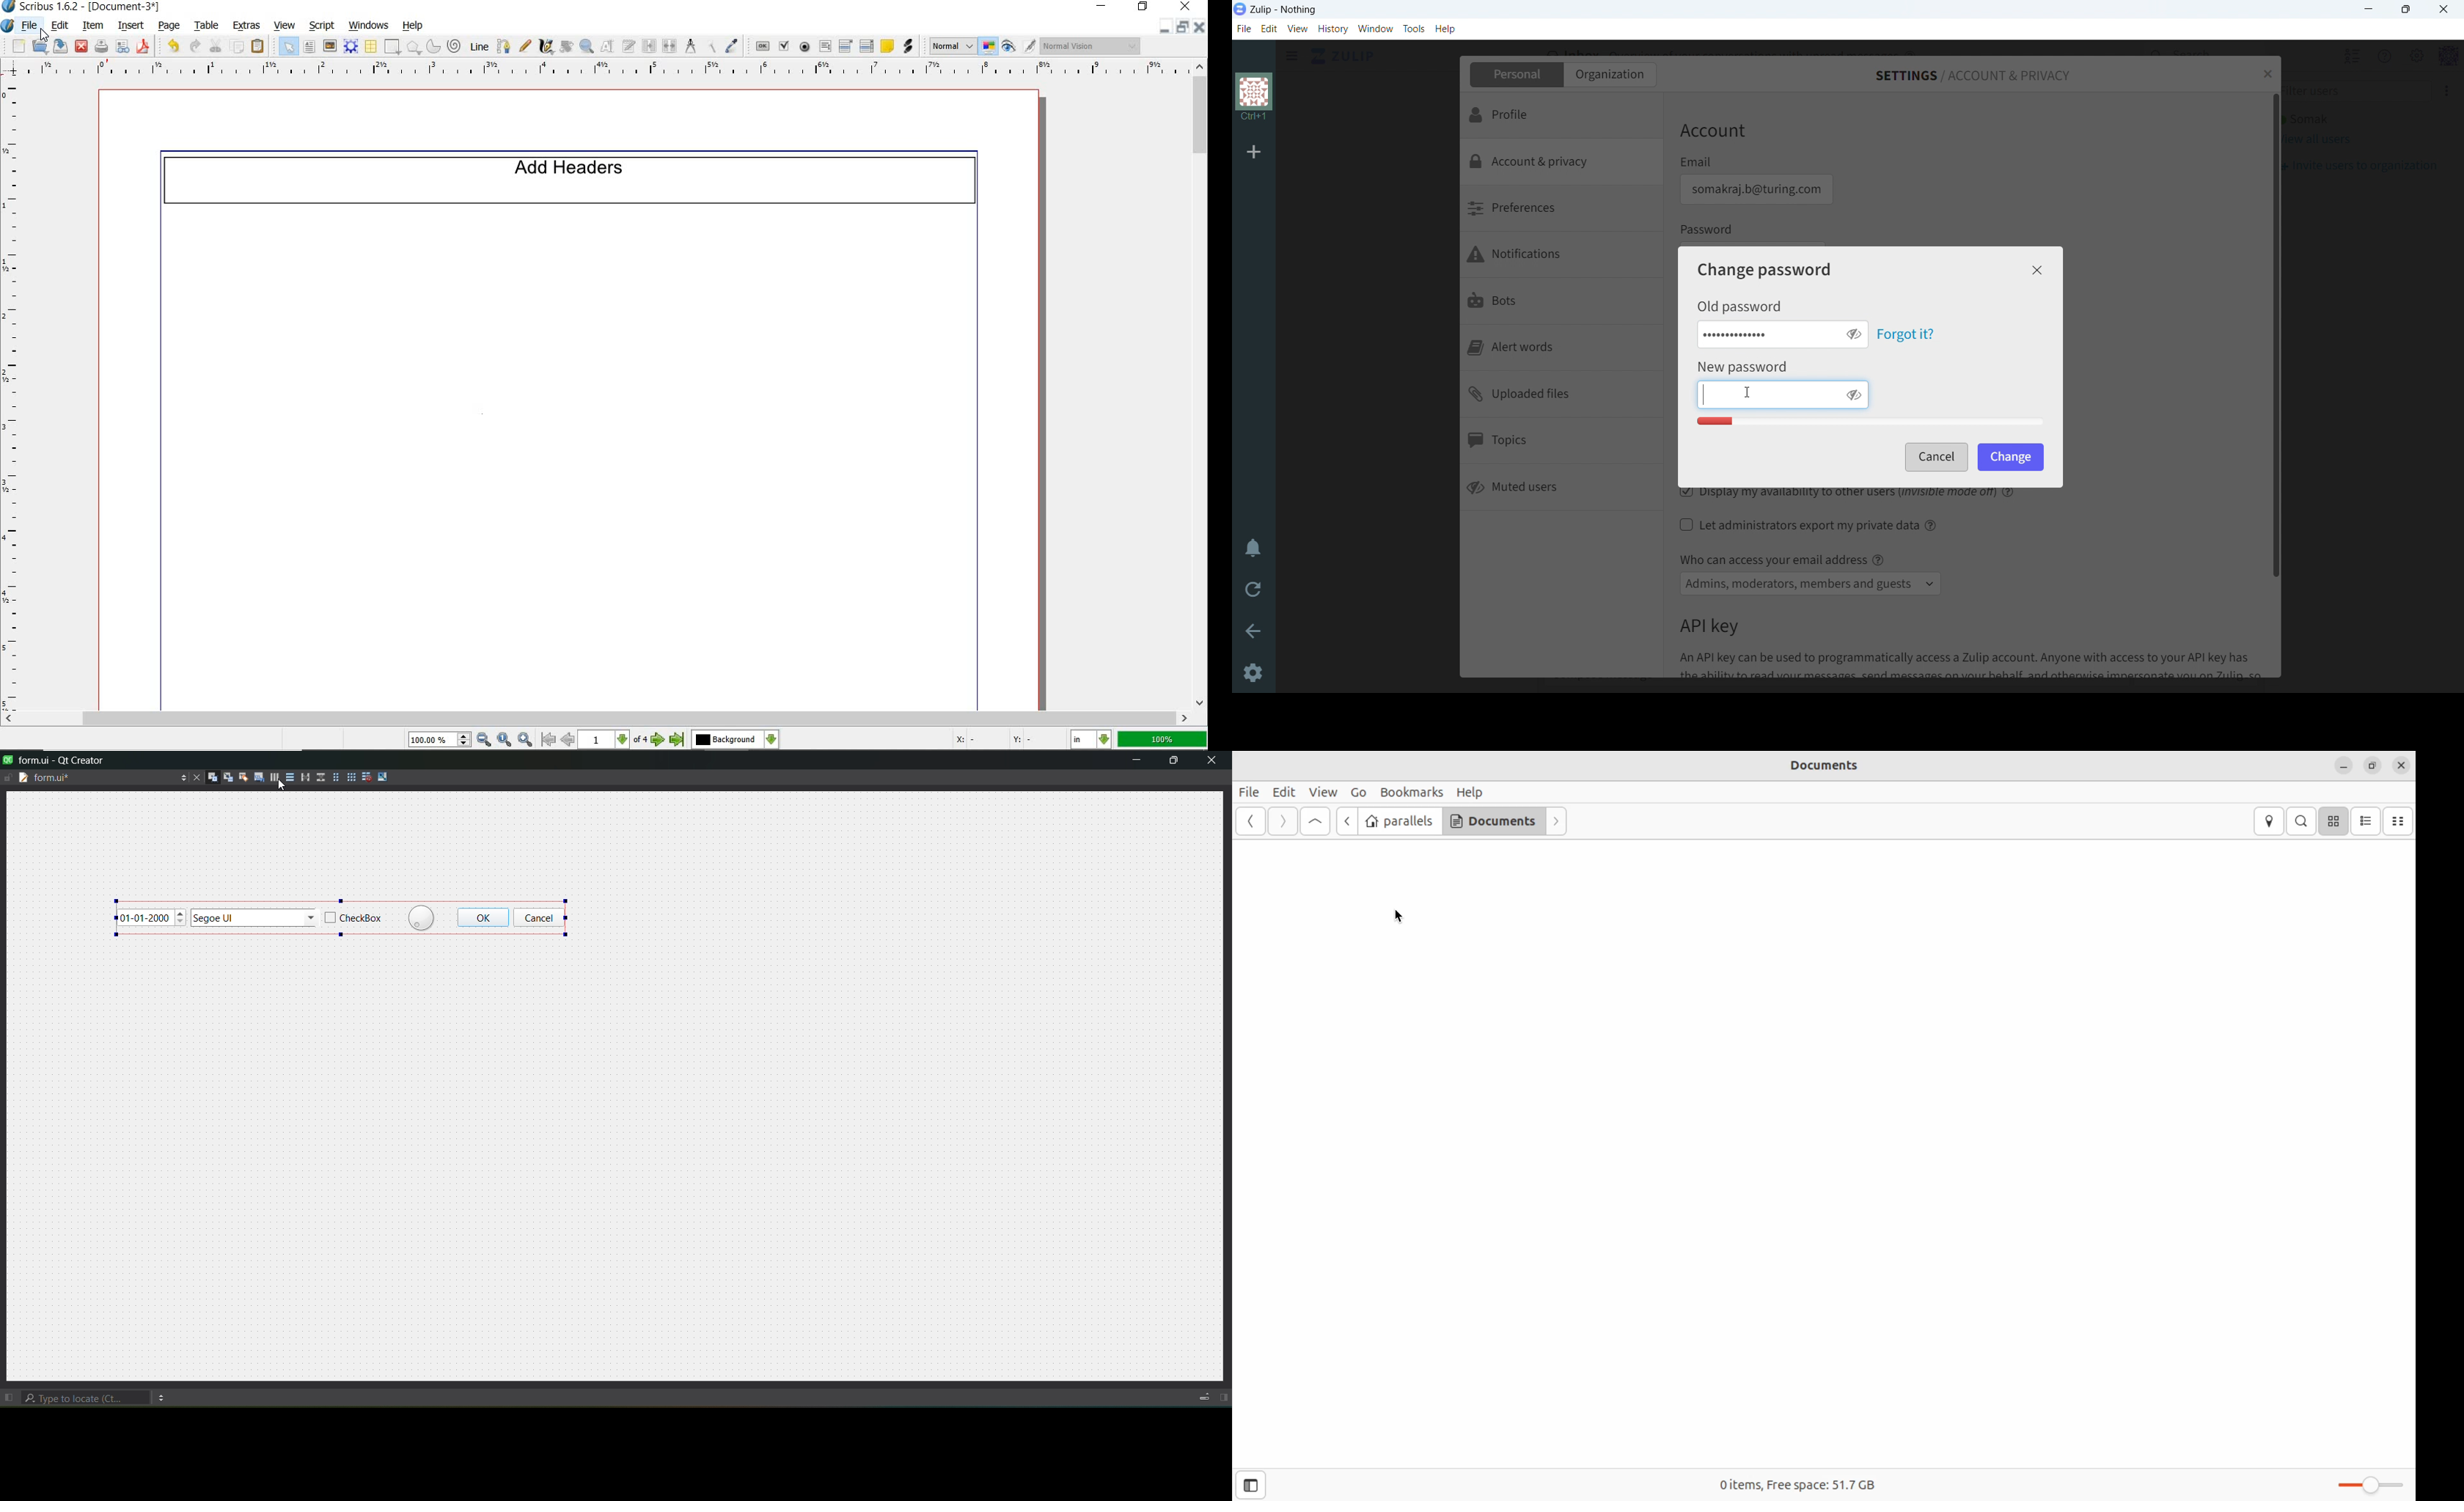 This screenshot has height=1512, width=2464. Describe the element at coordinates (762, 45) in the screenshot. I see `pdf push button` at that location.